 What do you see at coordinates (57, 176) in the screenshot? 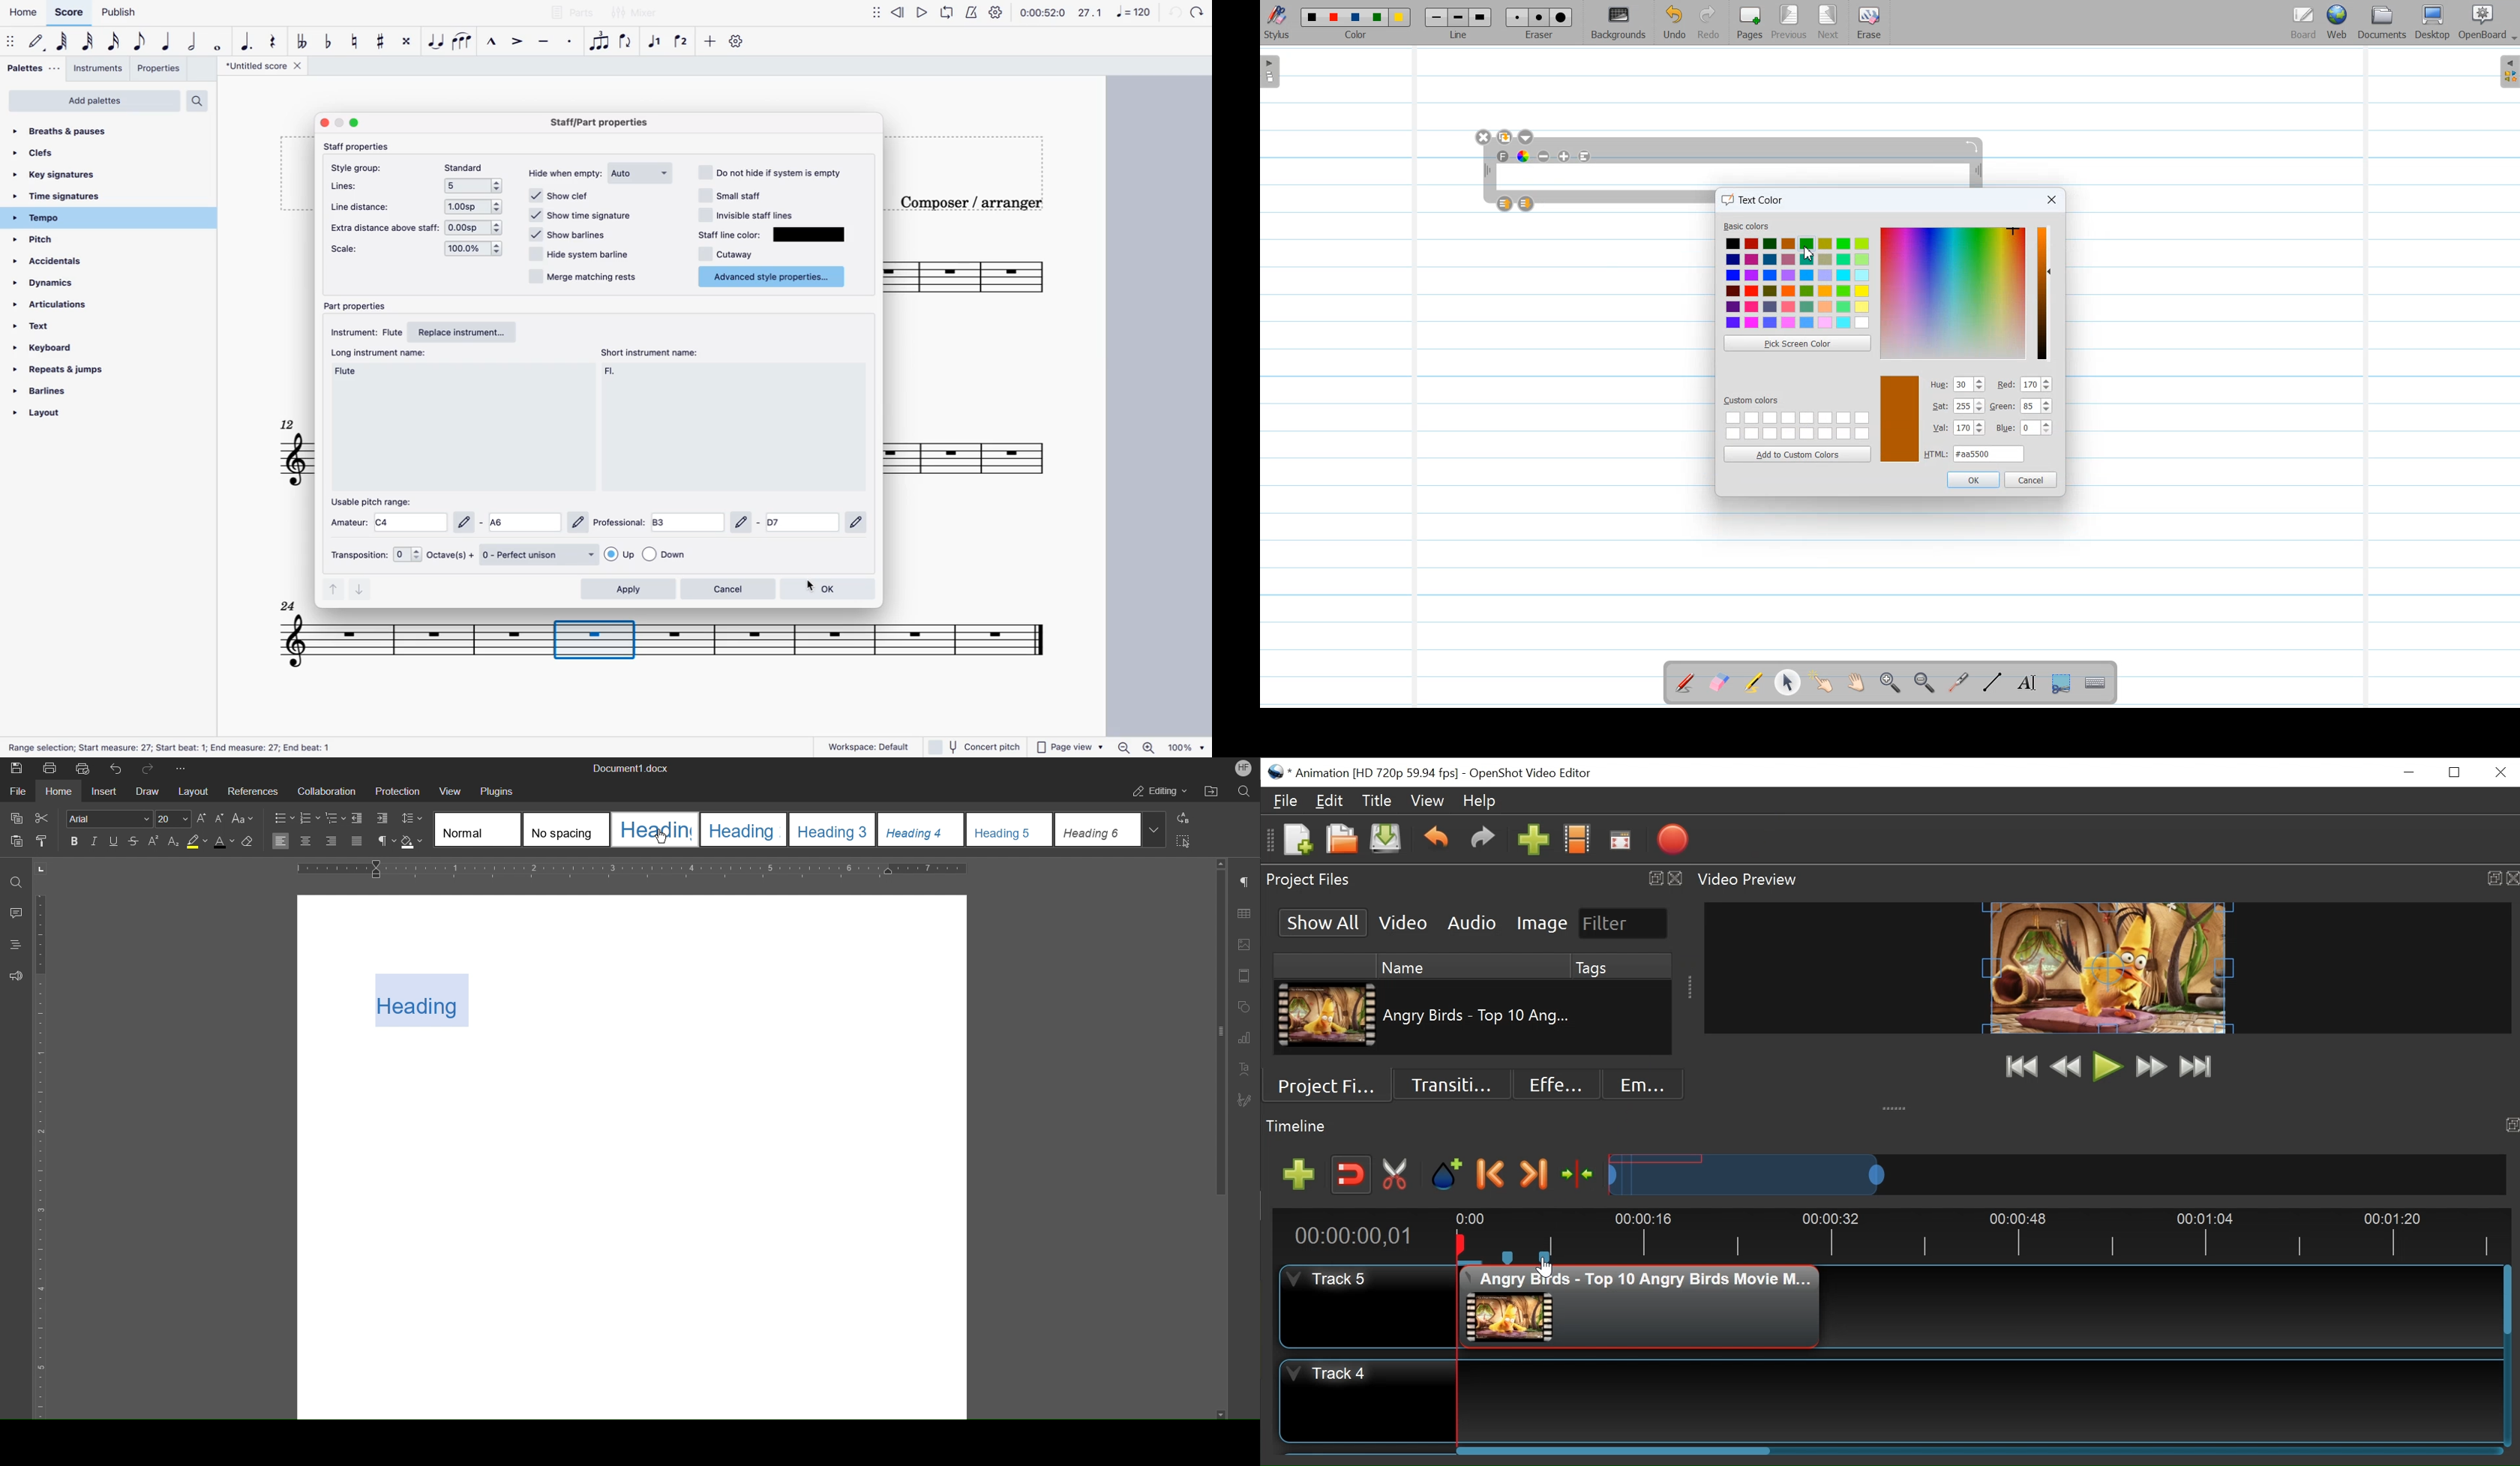
I see `key signatures` at bounding box center [57, 176].